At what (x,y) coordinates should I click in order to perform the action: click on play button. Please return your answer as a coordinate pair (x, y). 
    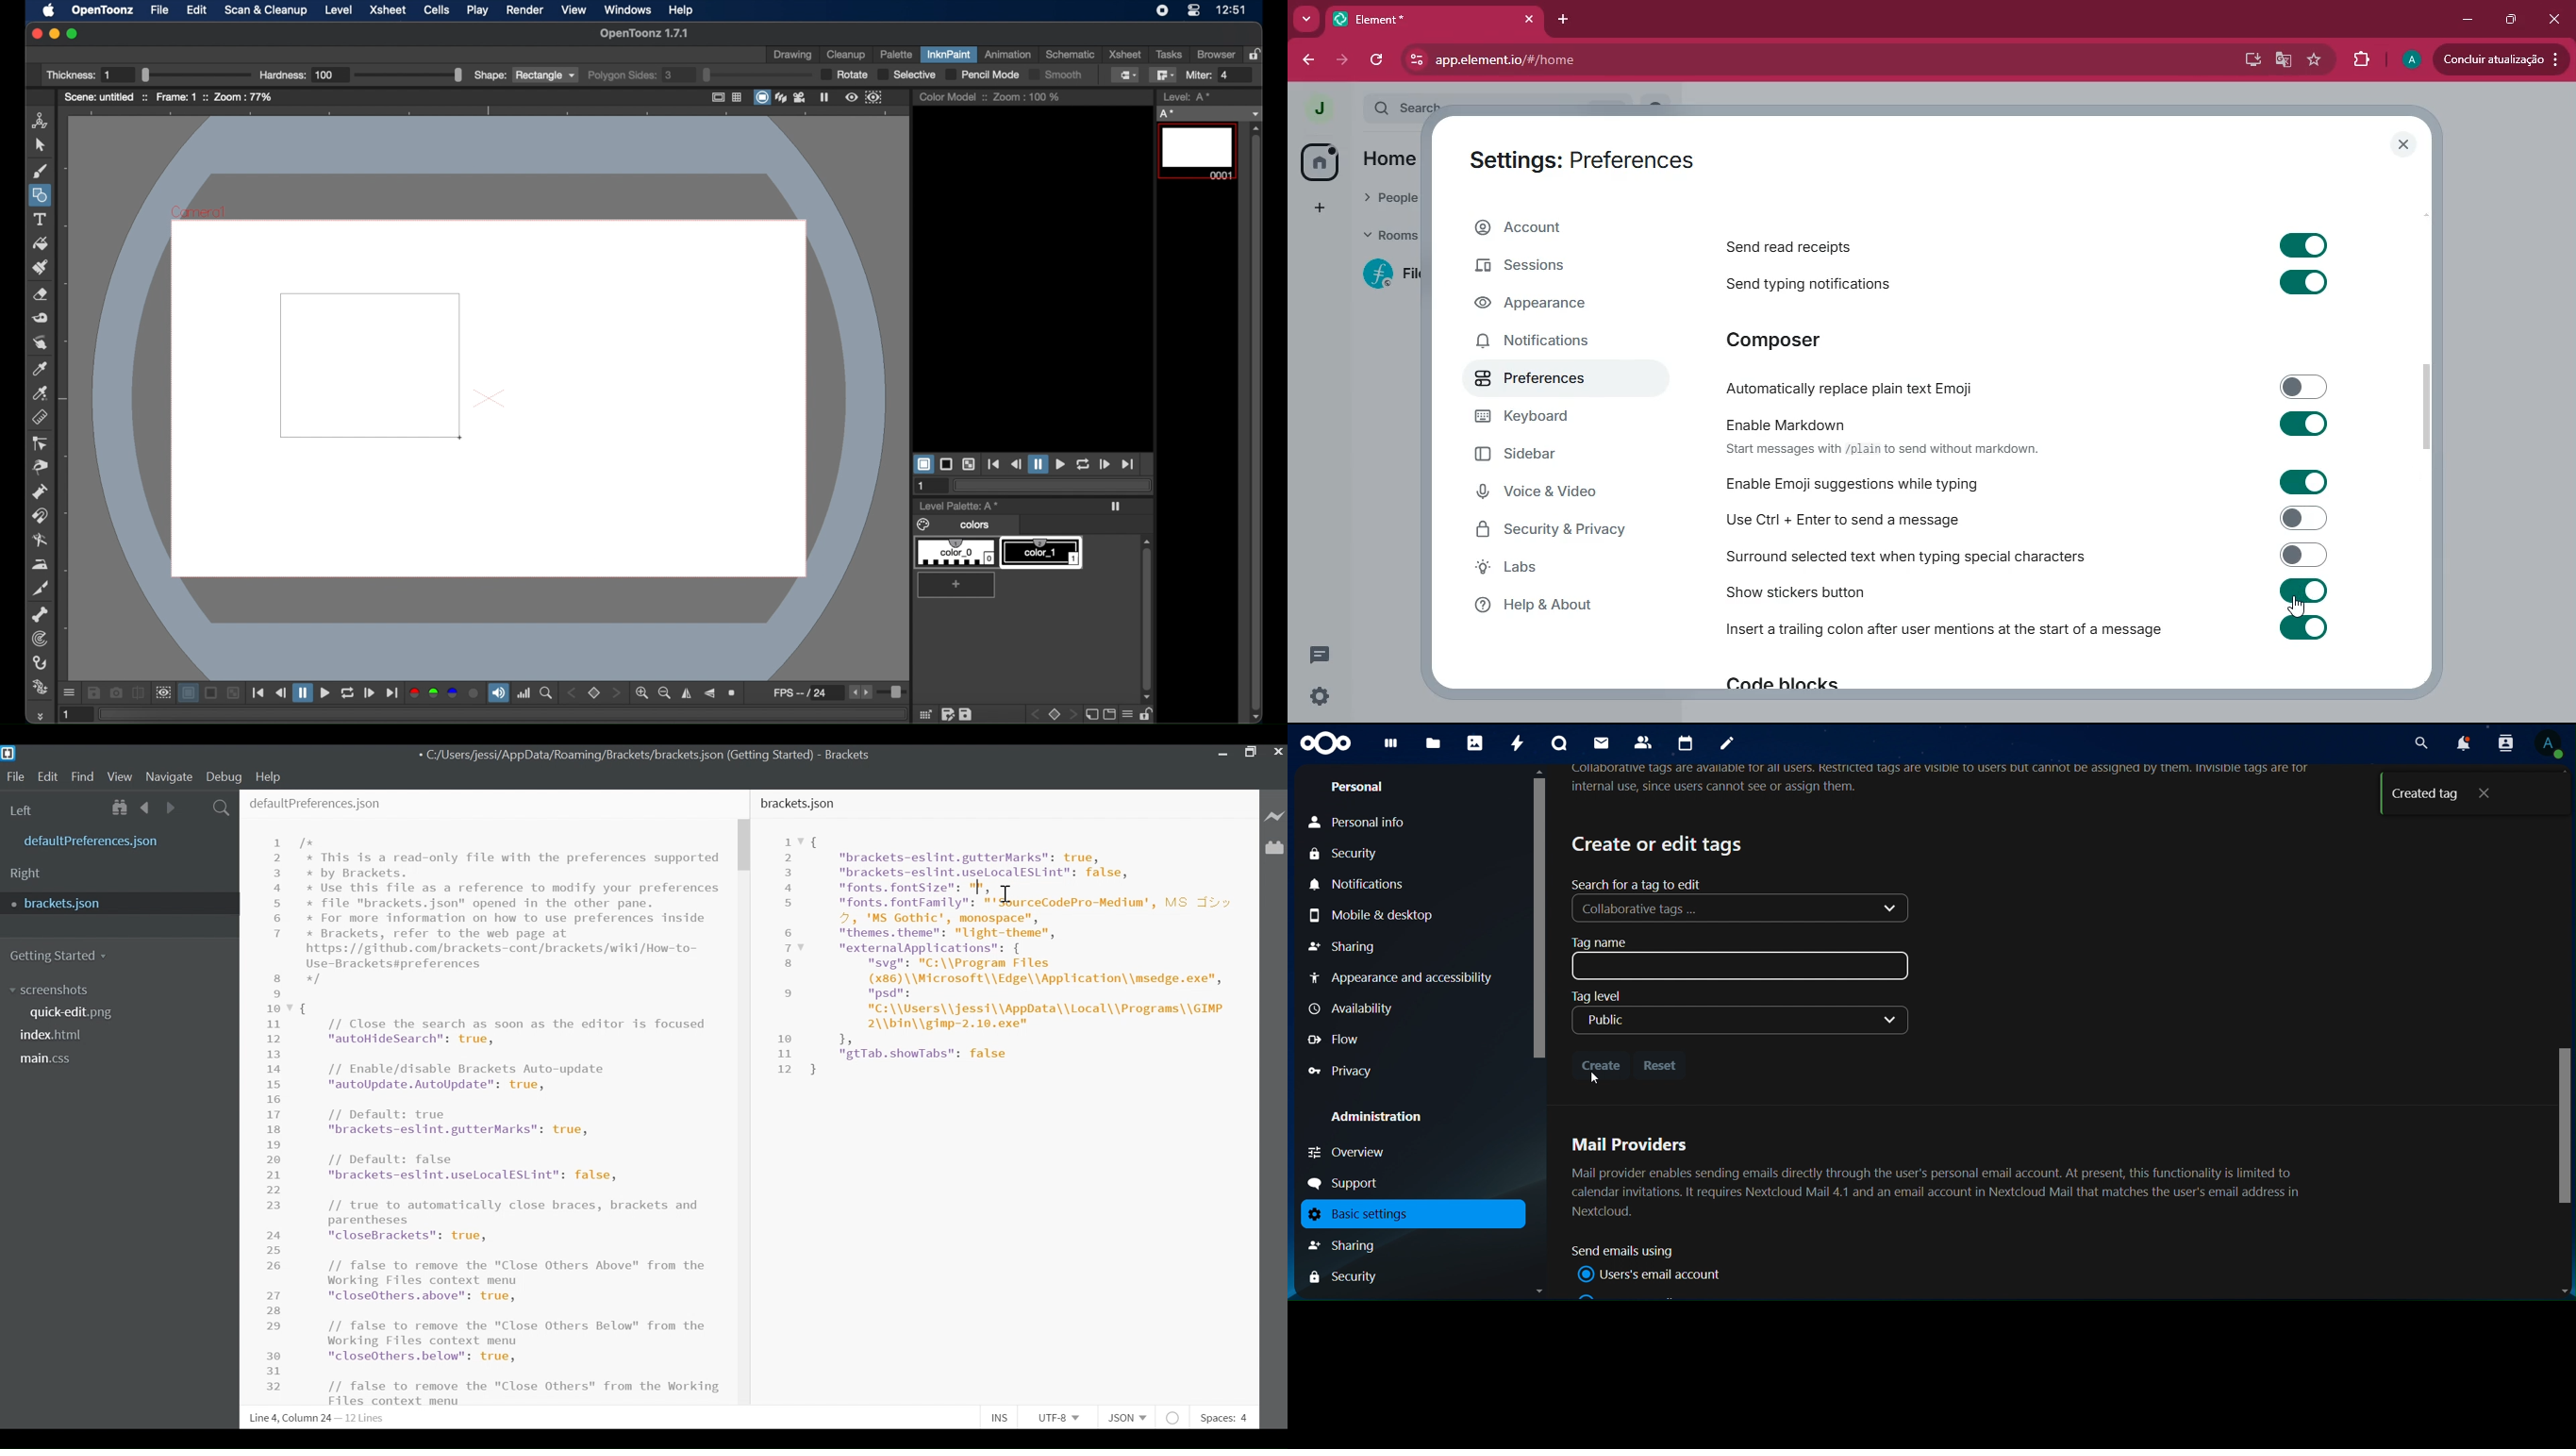
    Looking at the image, I should click on (325, 694).